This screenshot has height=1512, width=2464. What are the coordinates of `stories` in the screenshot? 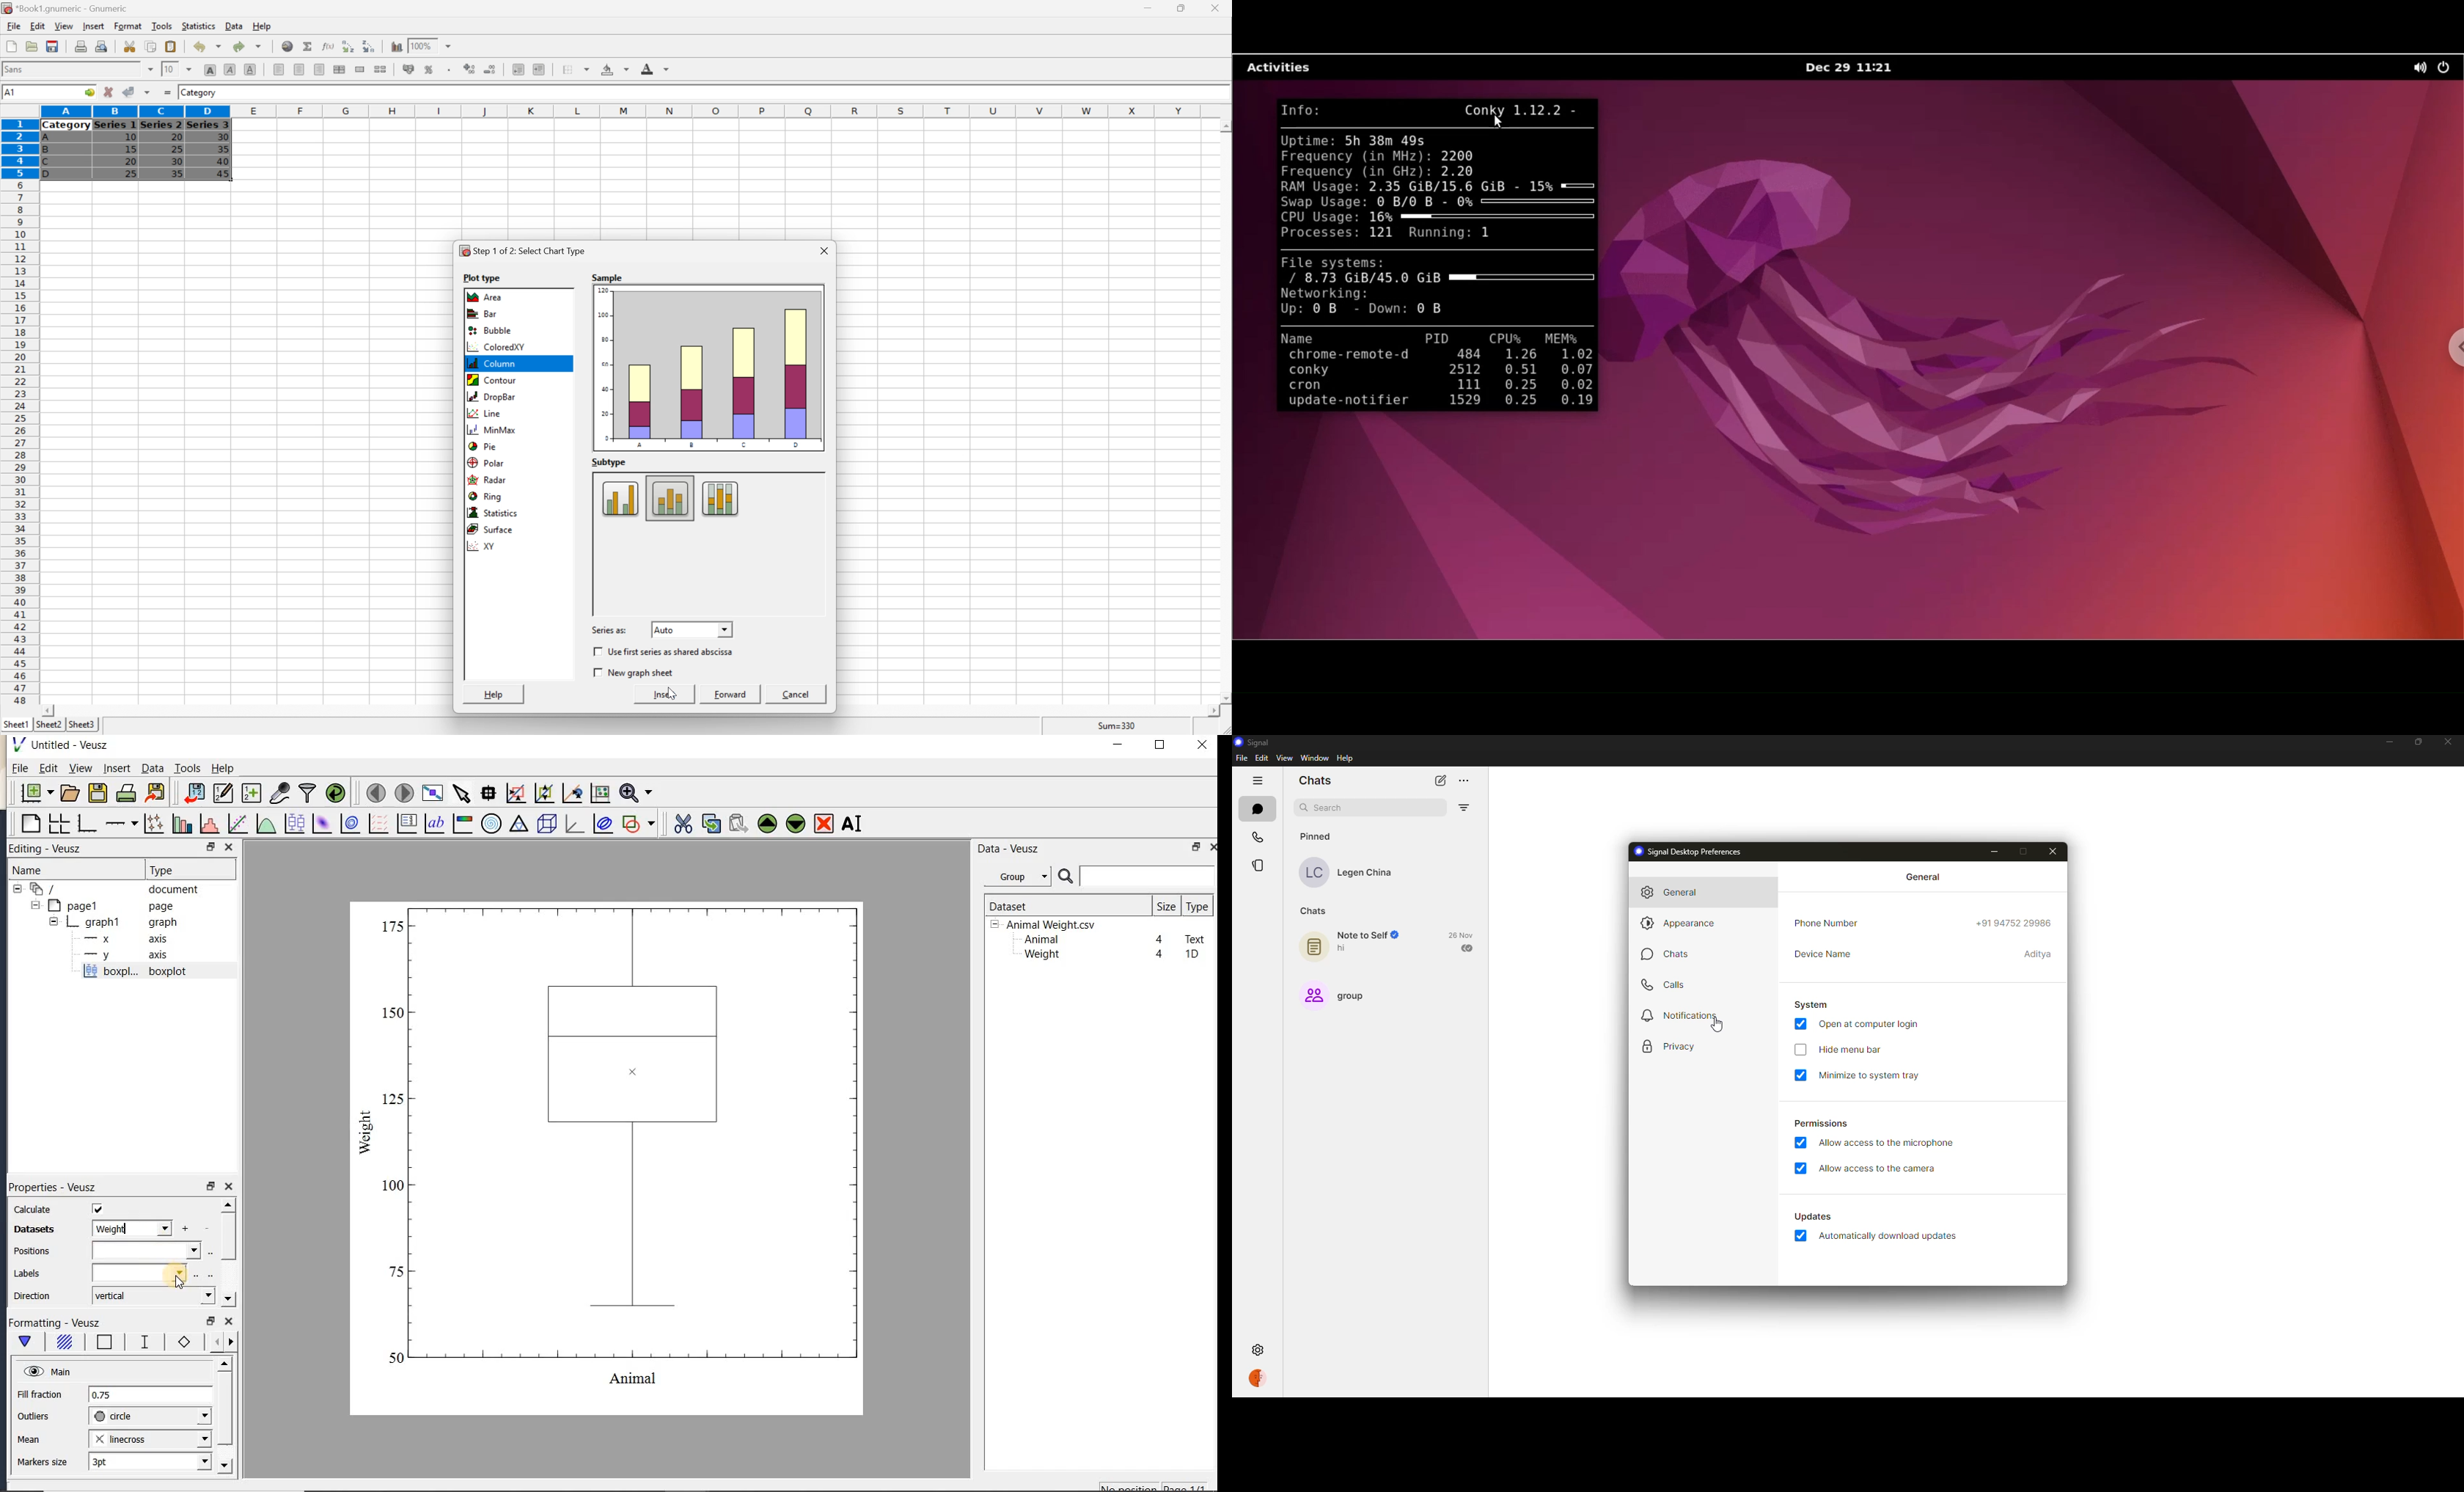 It's located at (1260, 867).